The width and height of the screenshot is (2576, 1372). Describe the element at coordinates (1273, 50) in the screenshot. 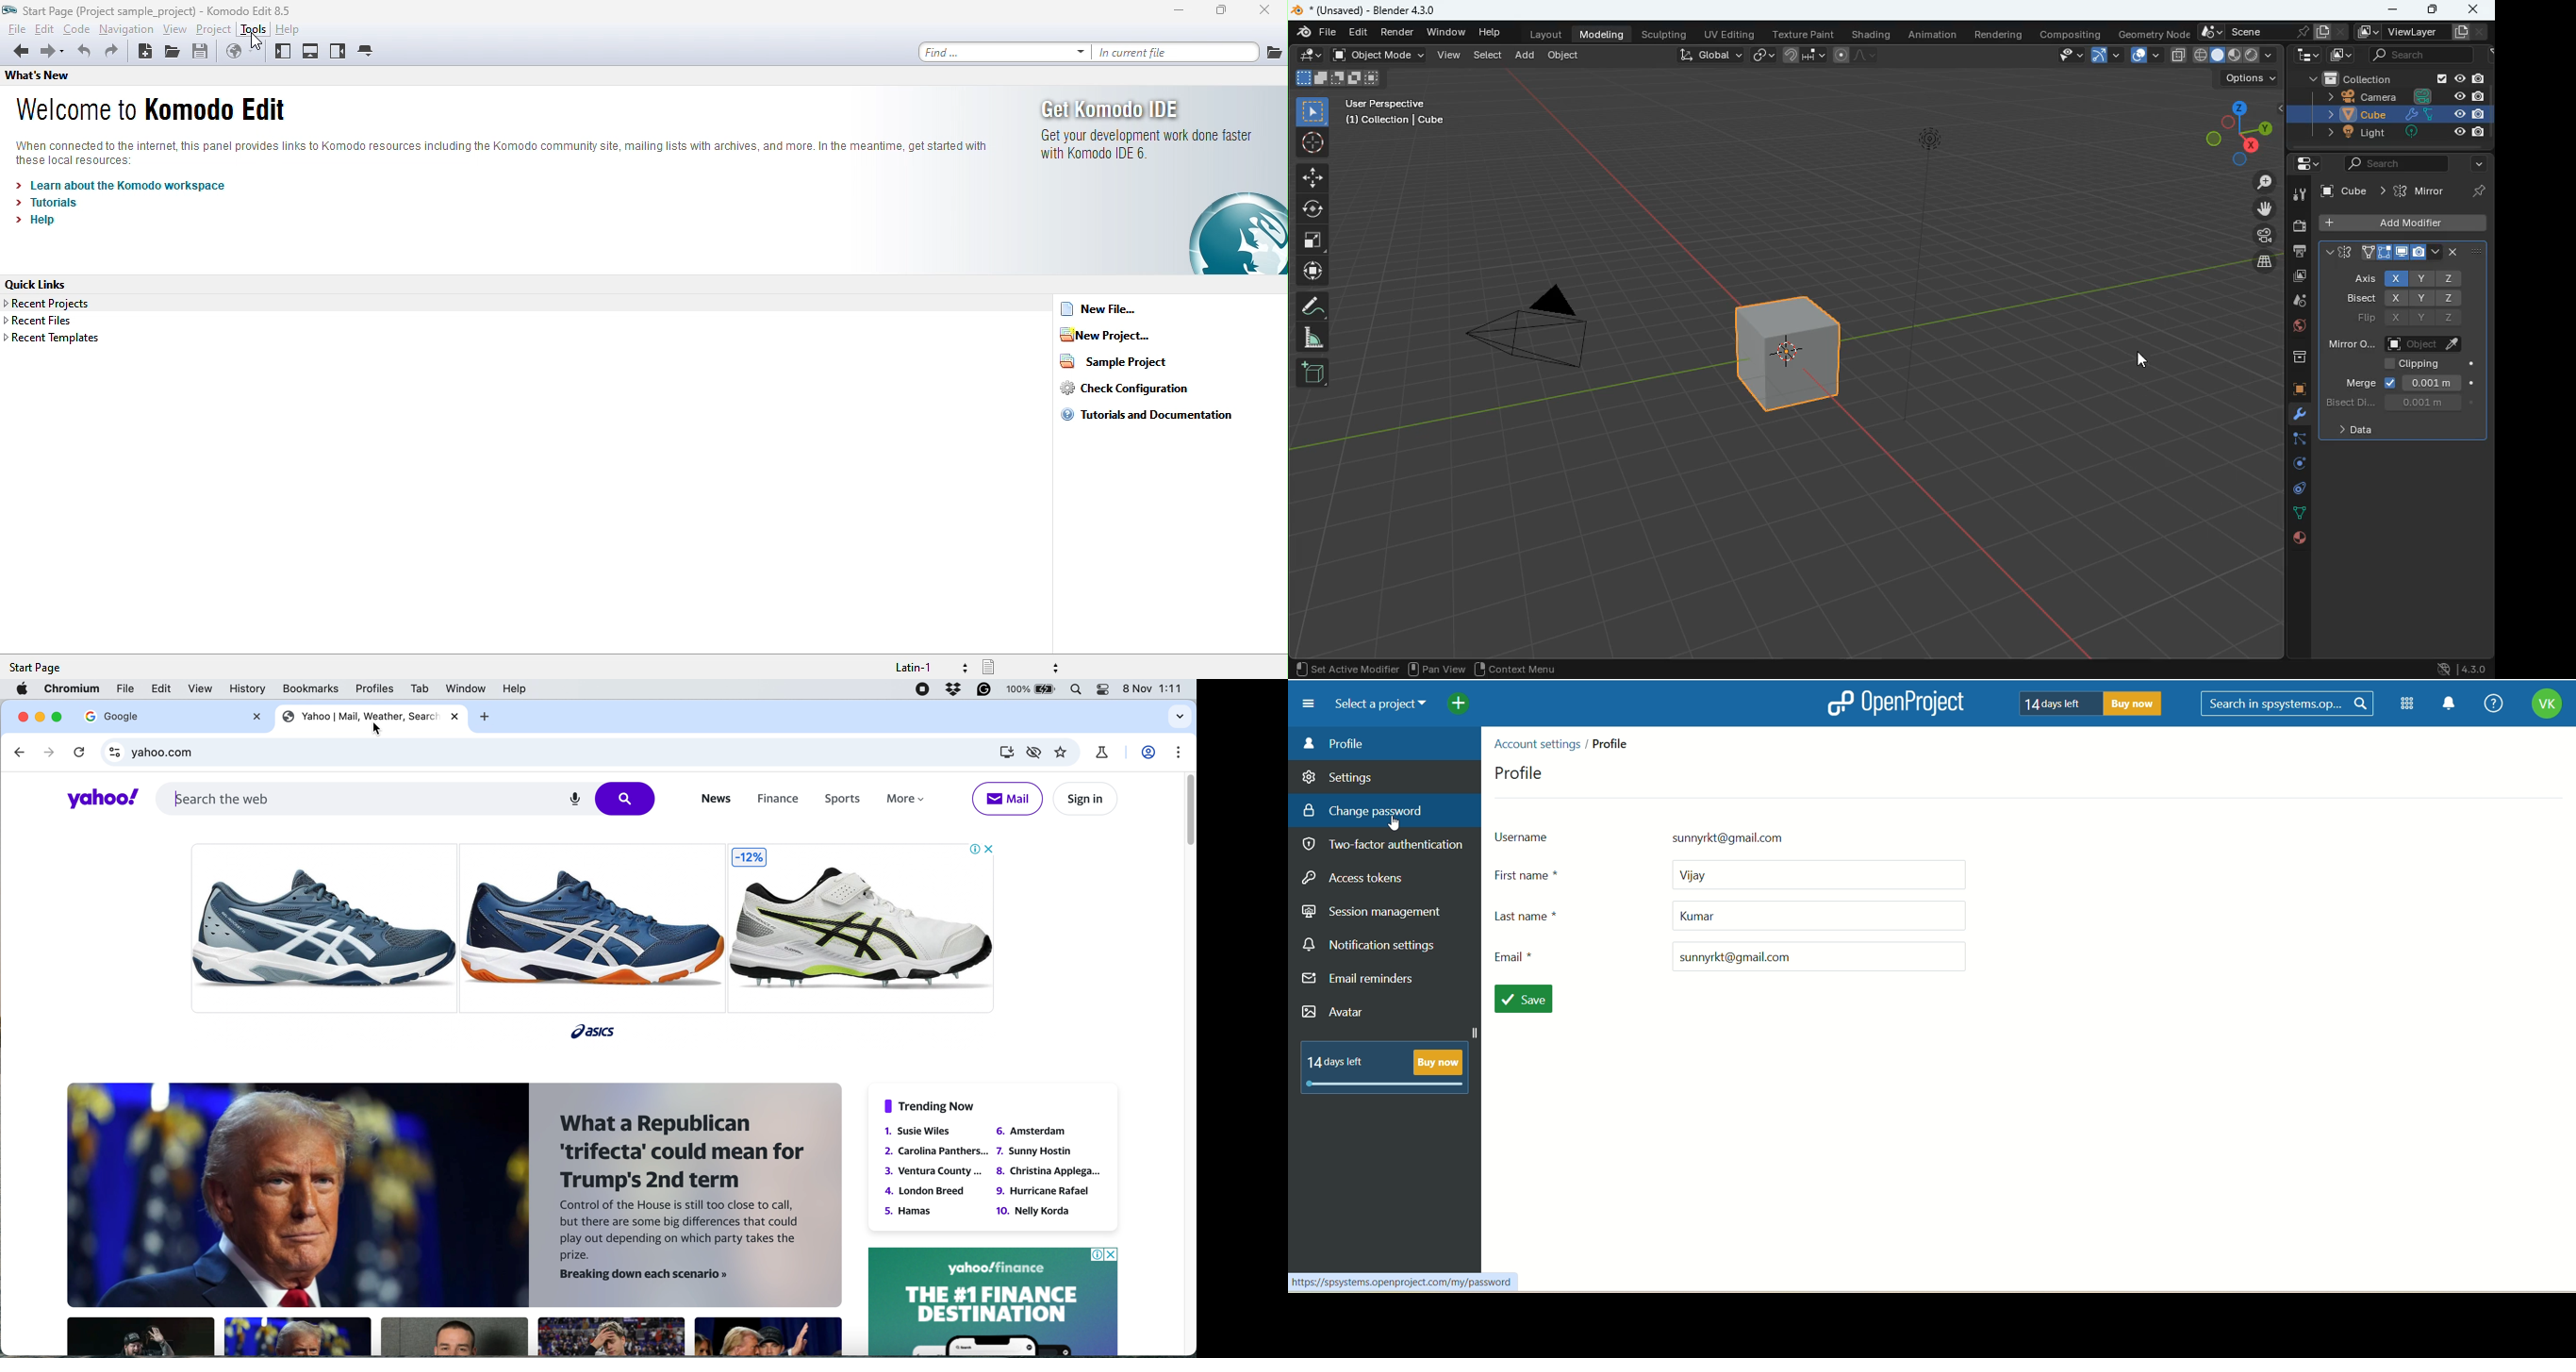

I see `files` at that location.